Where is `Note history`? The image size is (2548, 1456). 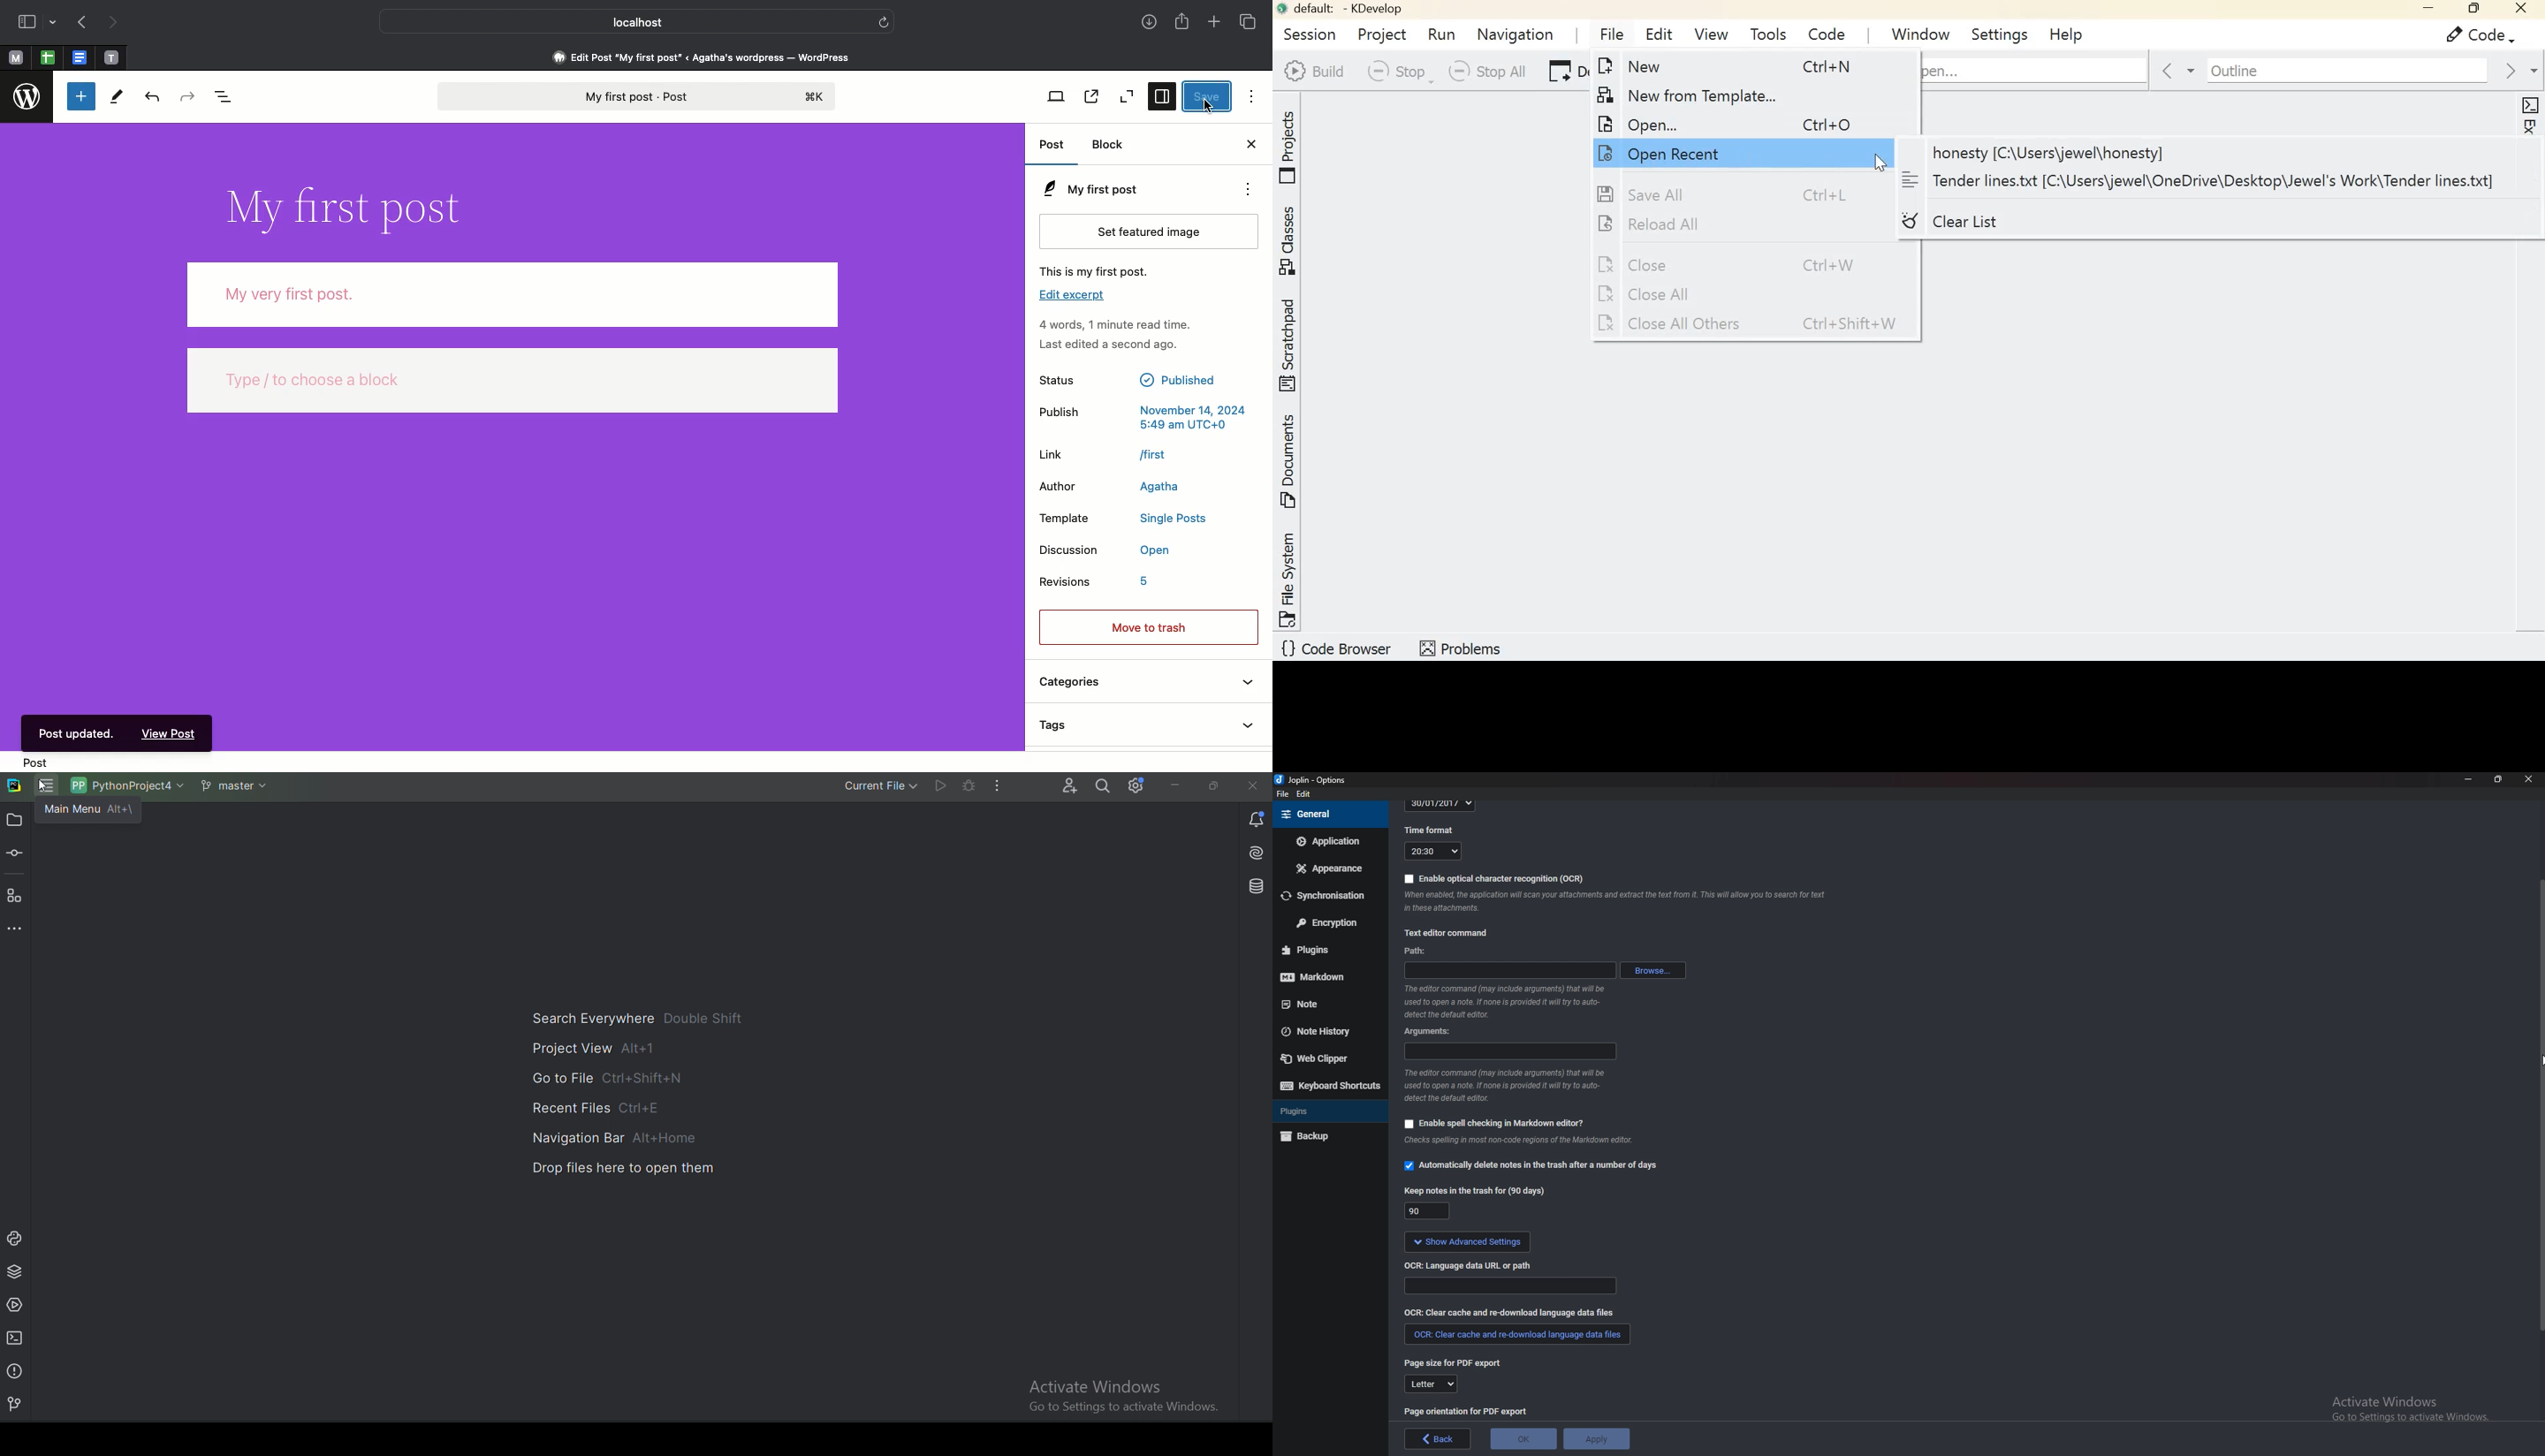 Note history is located at coordinates (1322, 1033).